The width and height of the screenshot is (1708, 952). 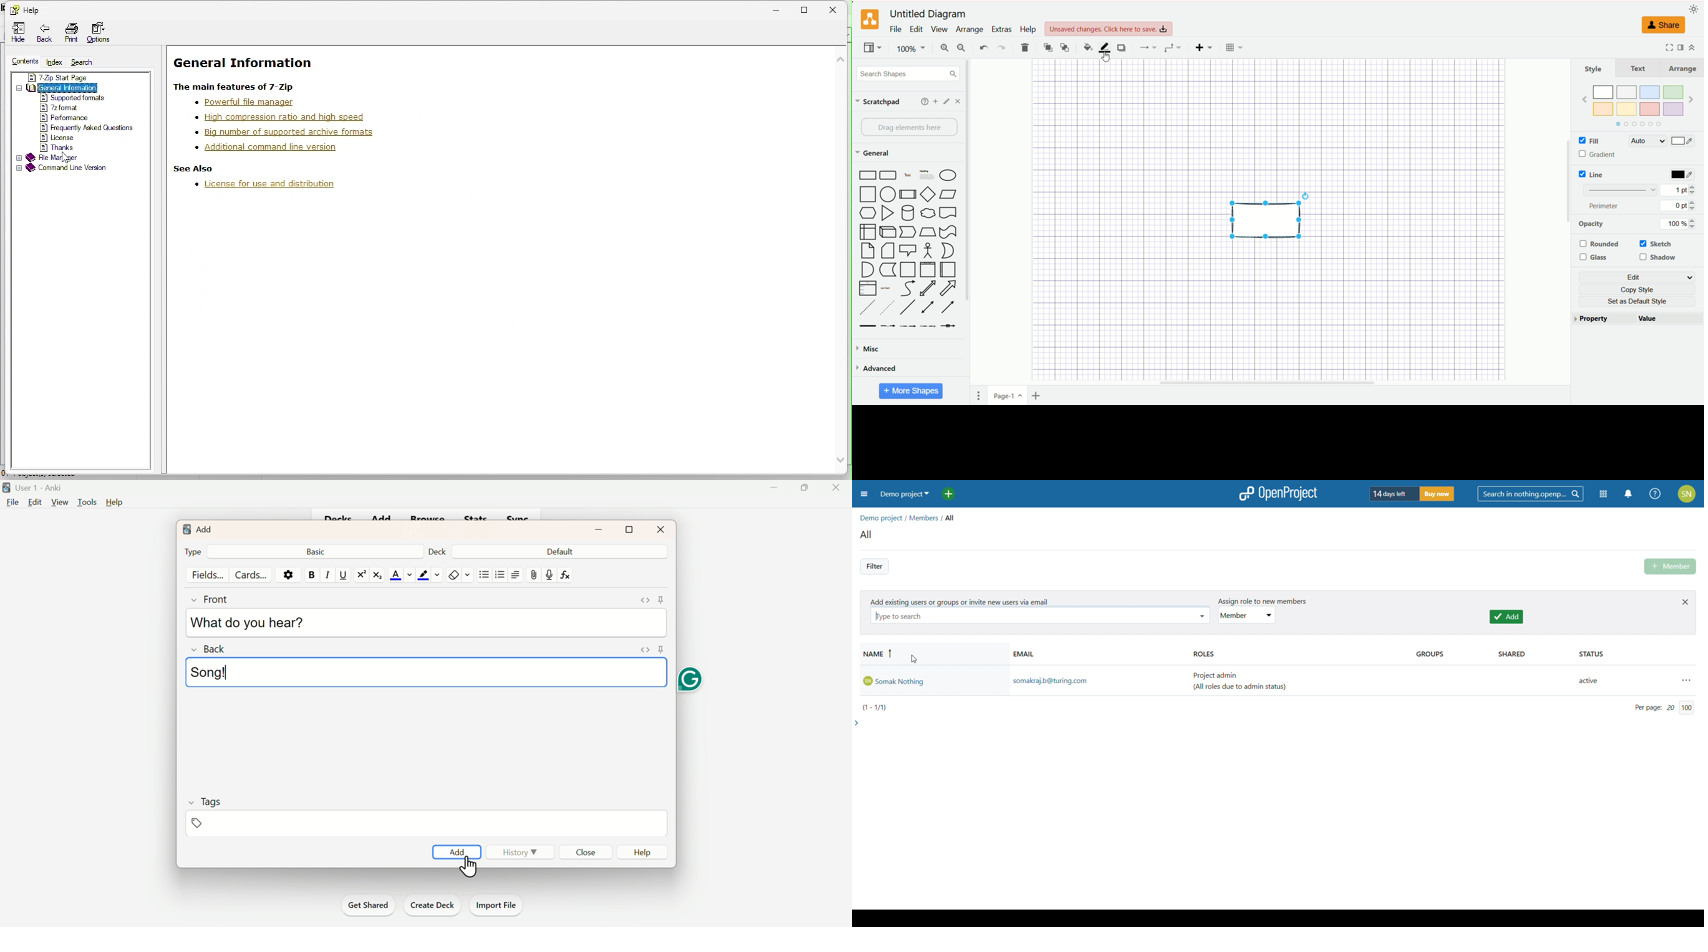 What do you see at coordinates (1086, 47) in the screenshot?
I see `fill color` at bounding box center [1086, 47].